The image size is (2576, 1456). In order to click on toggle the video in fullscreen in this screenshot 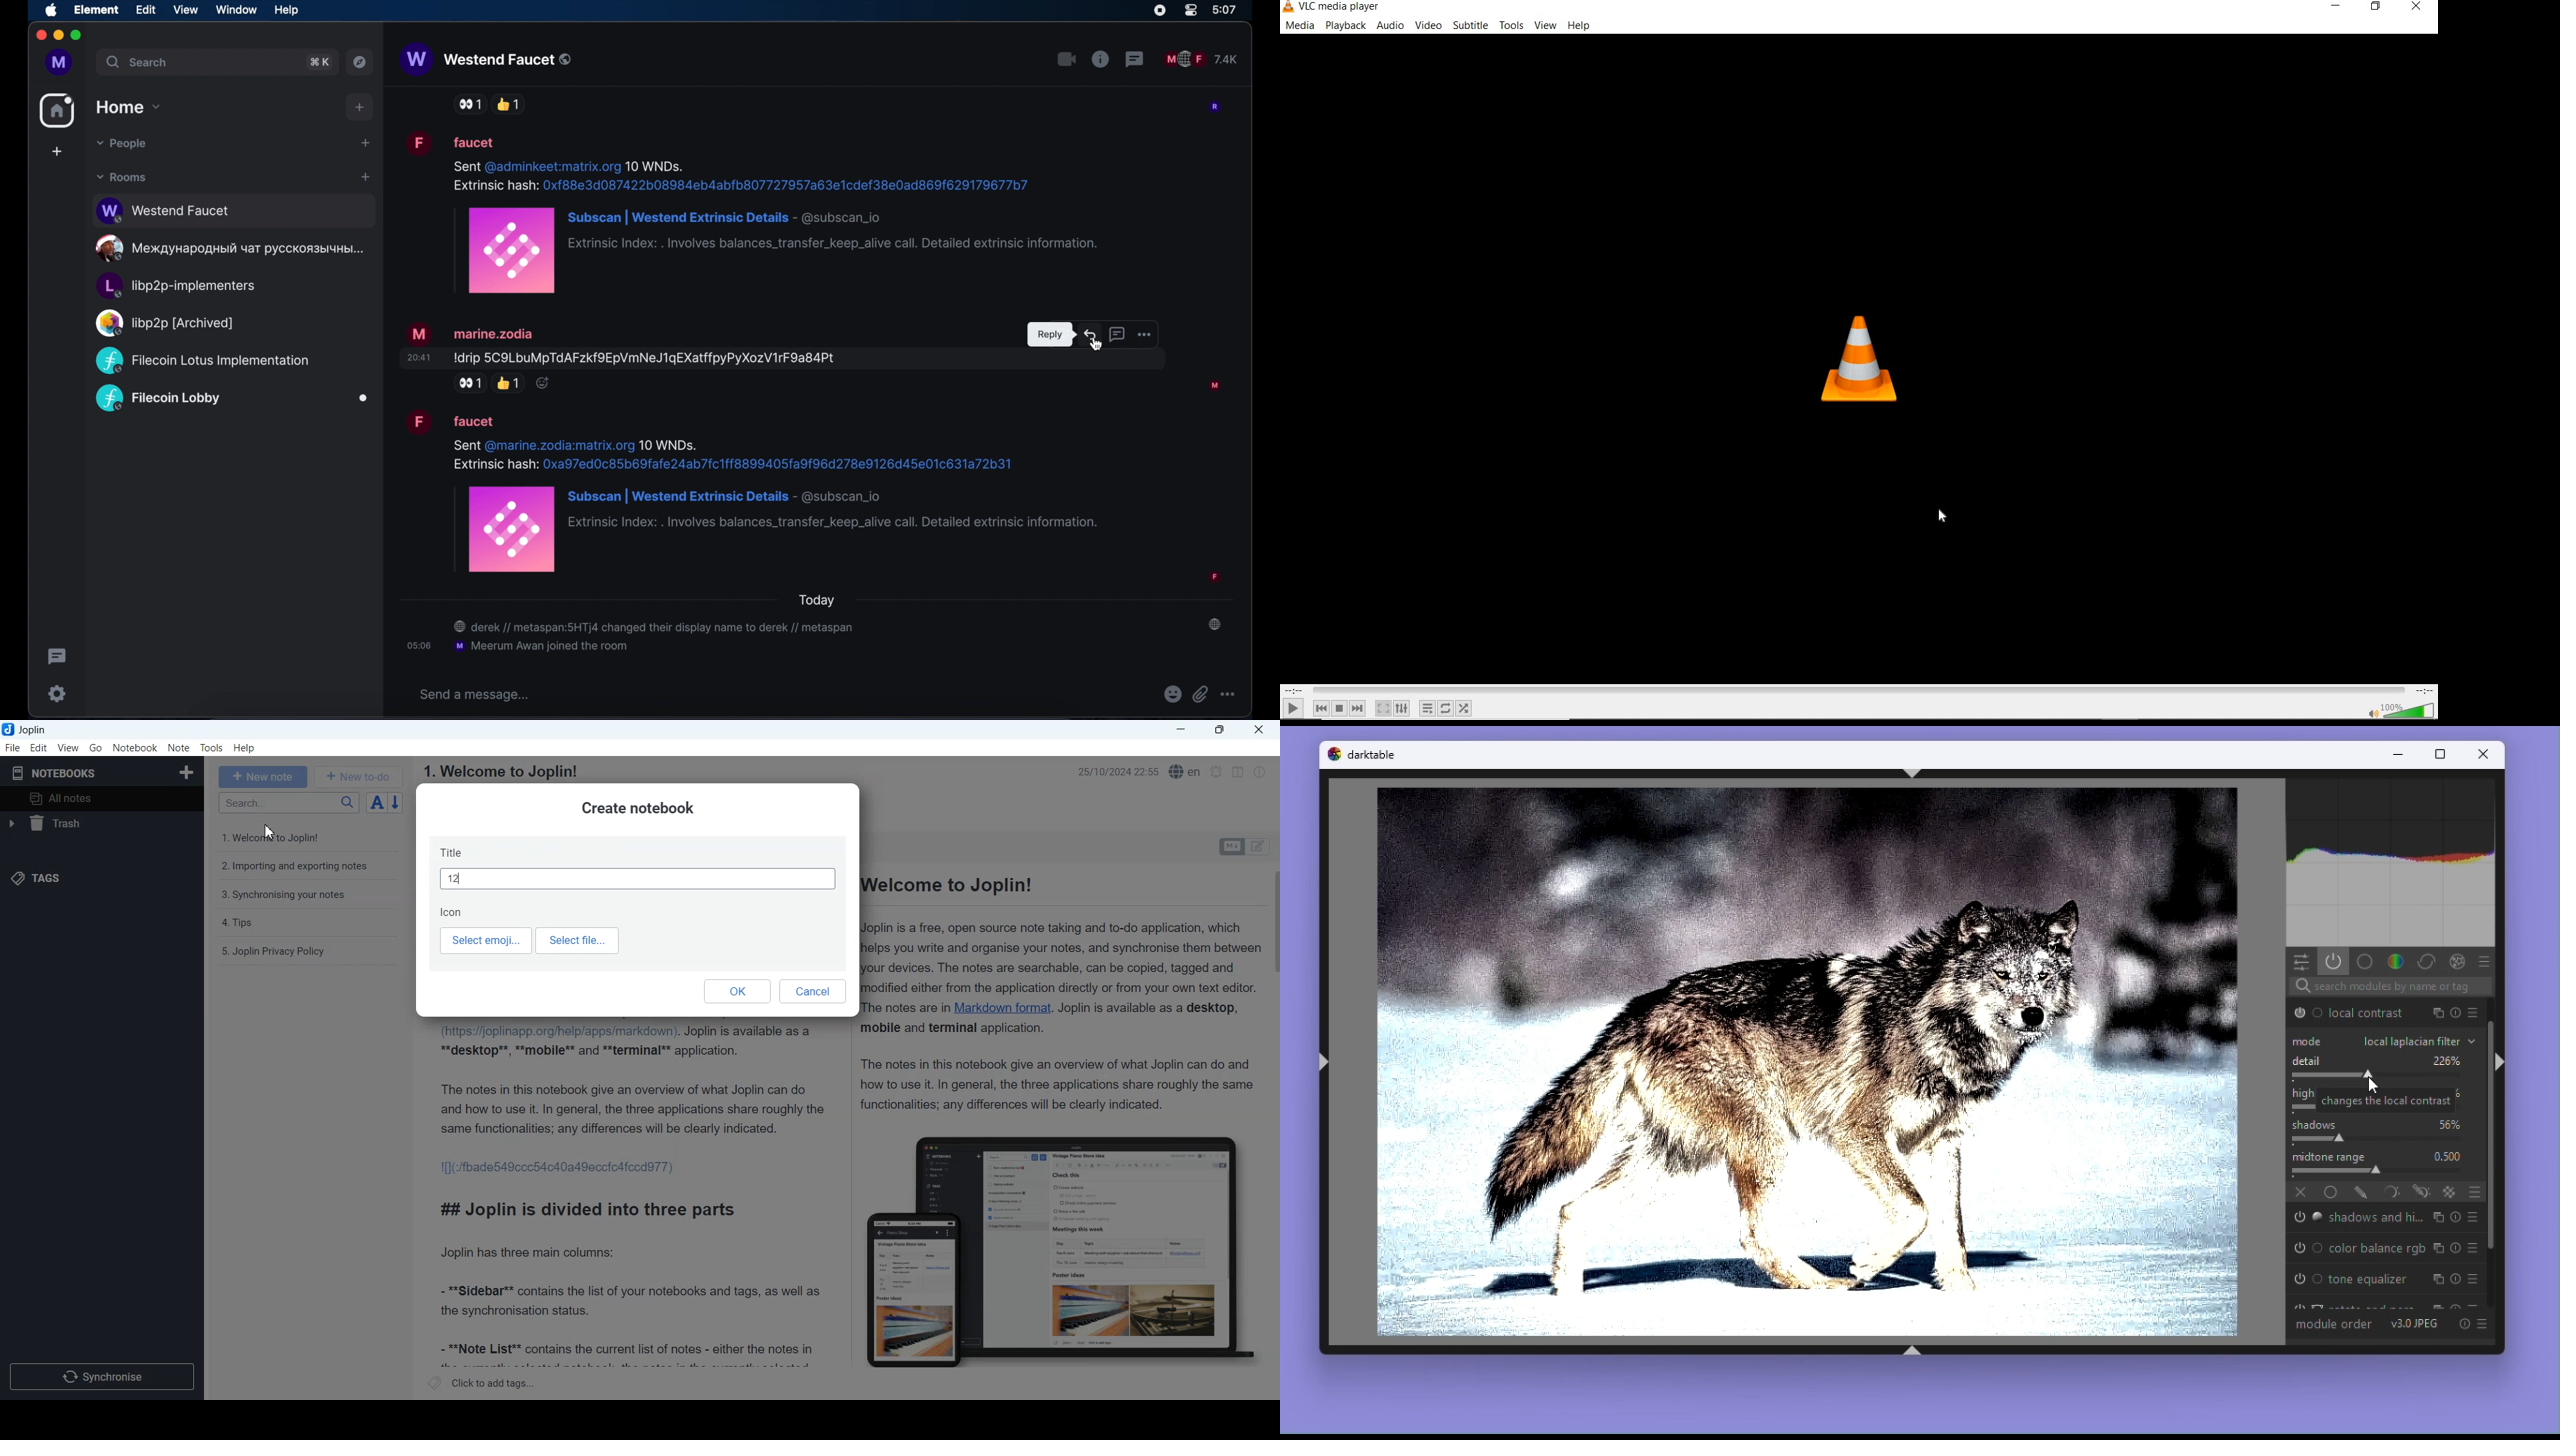, I will do `click(1383, 708)`.